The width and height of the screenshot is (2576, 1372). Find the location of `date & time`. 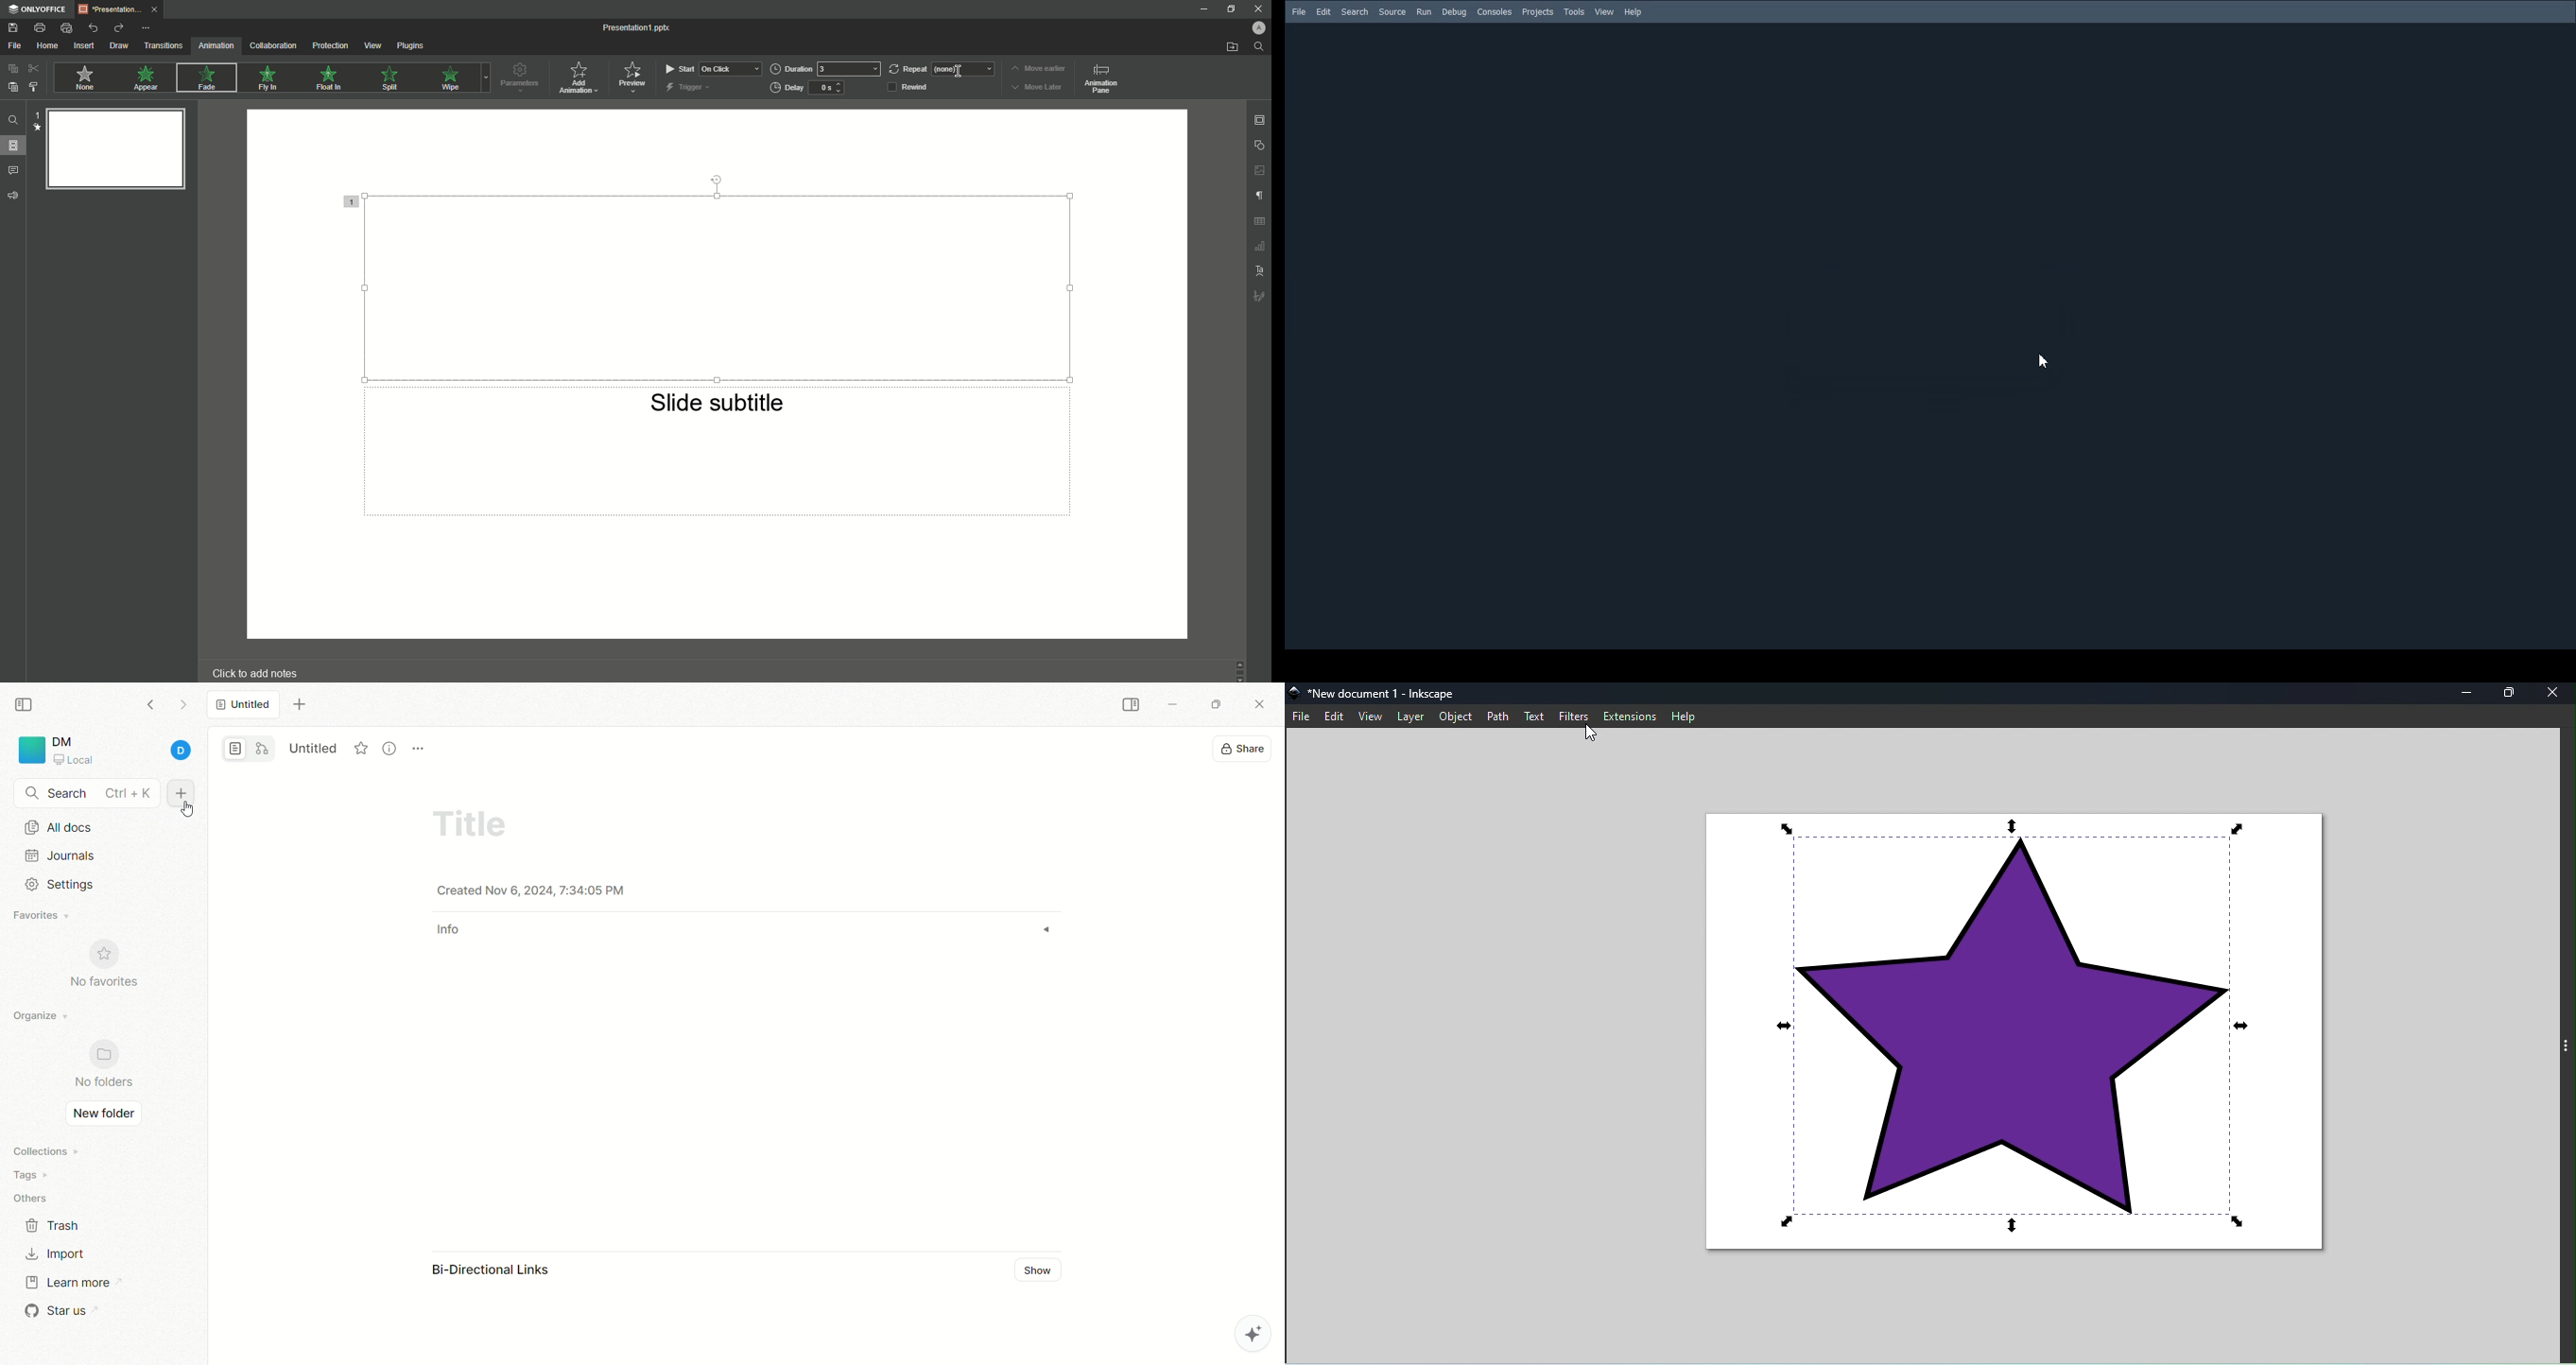

date & time is located at coordinates (549, 891).